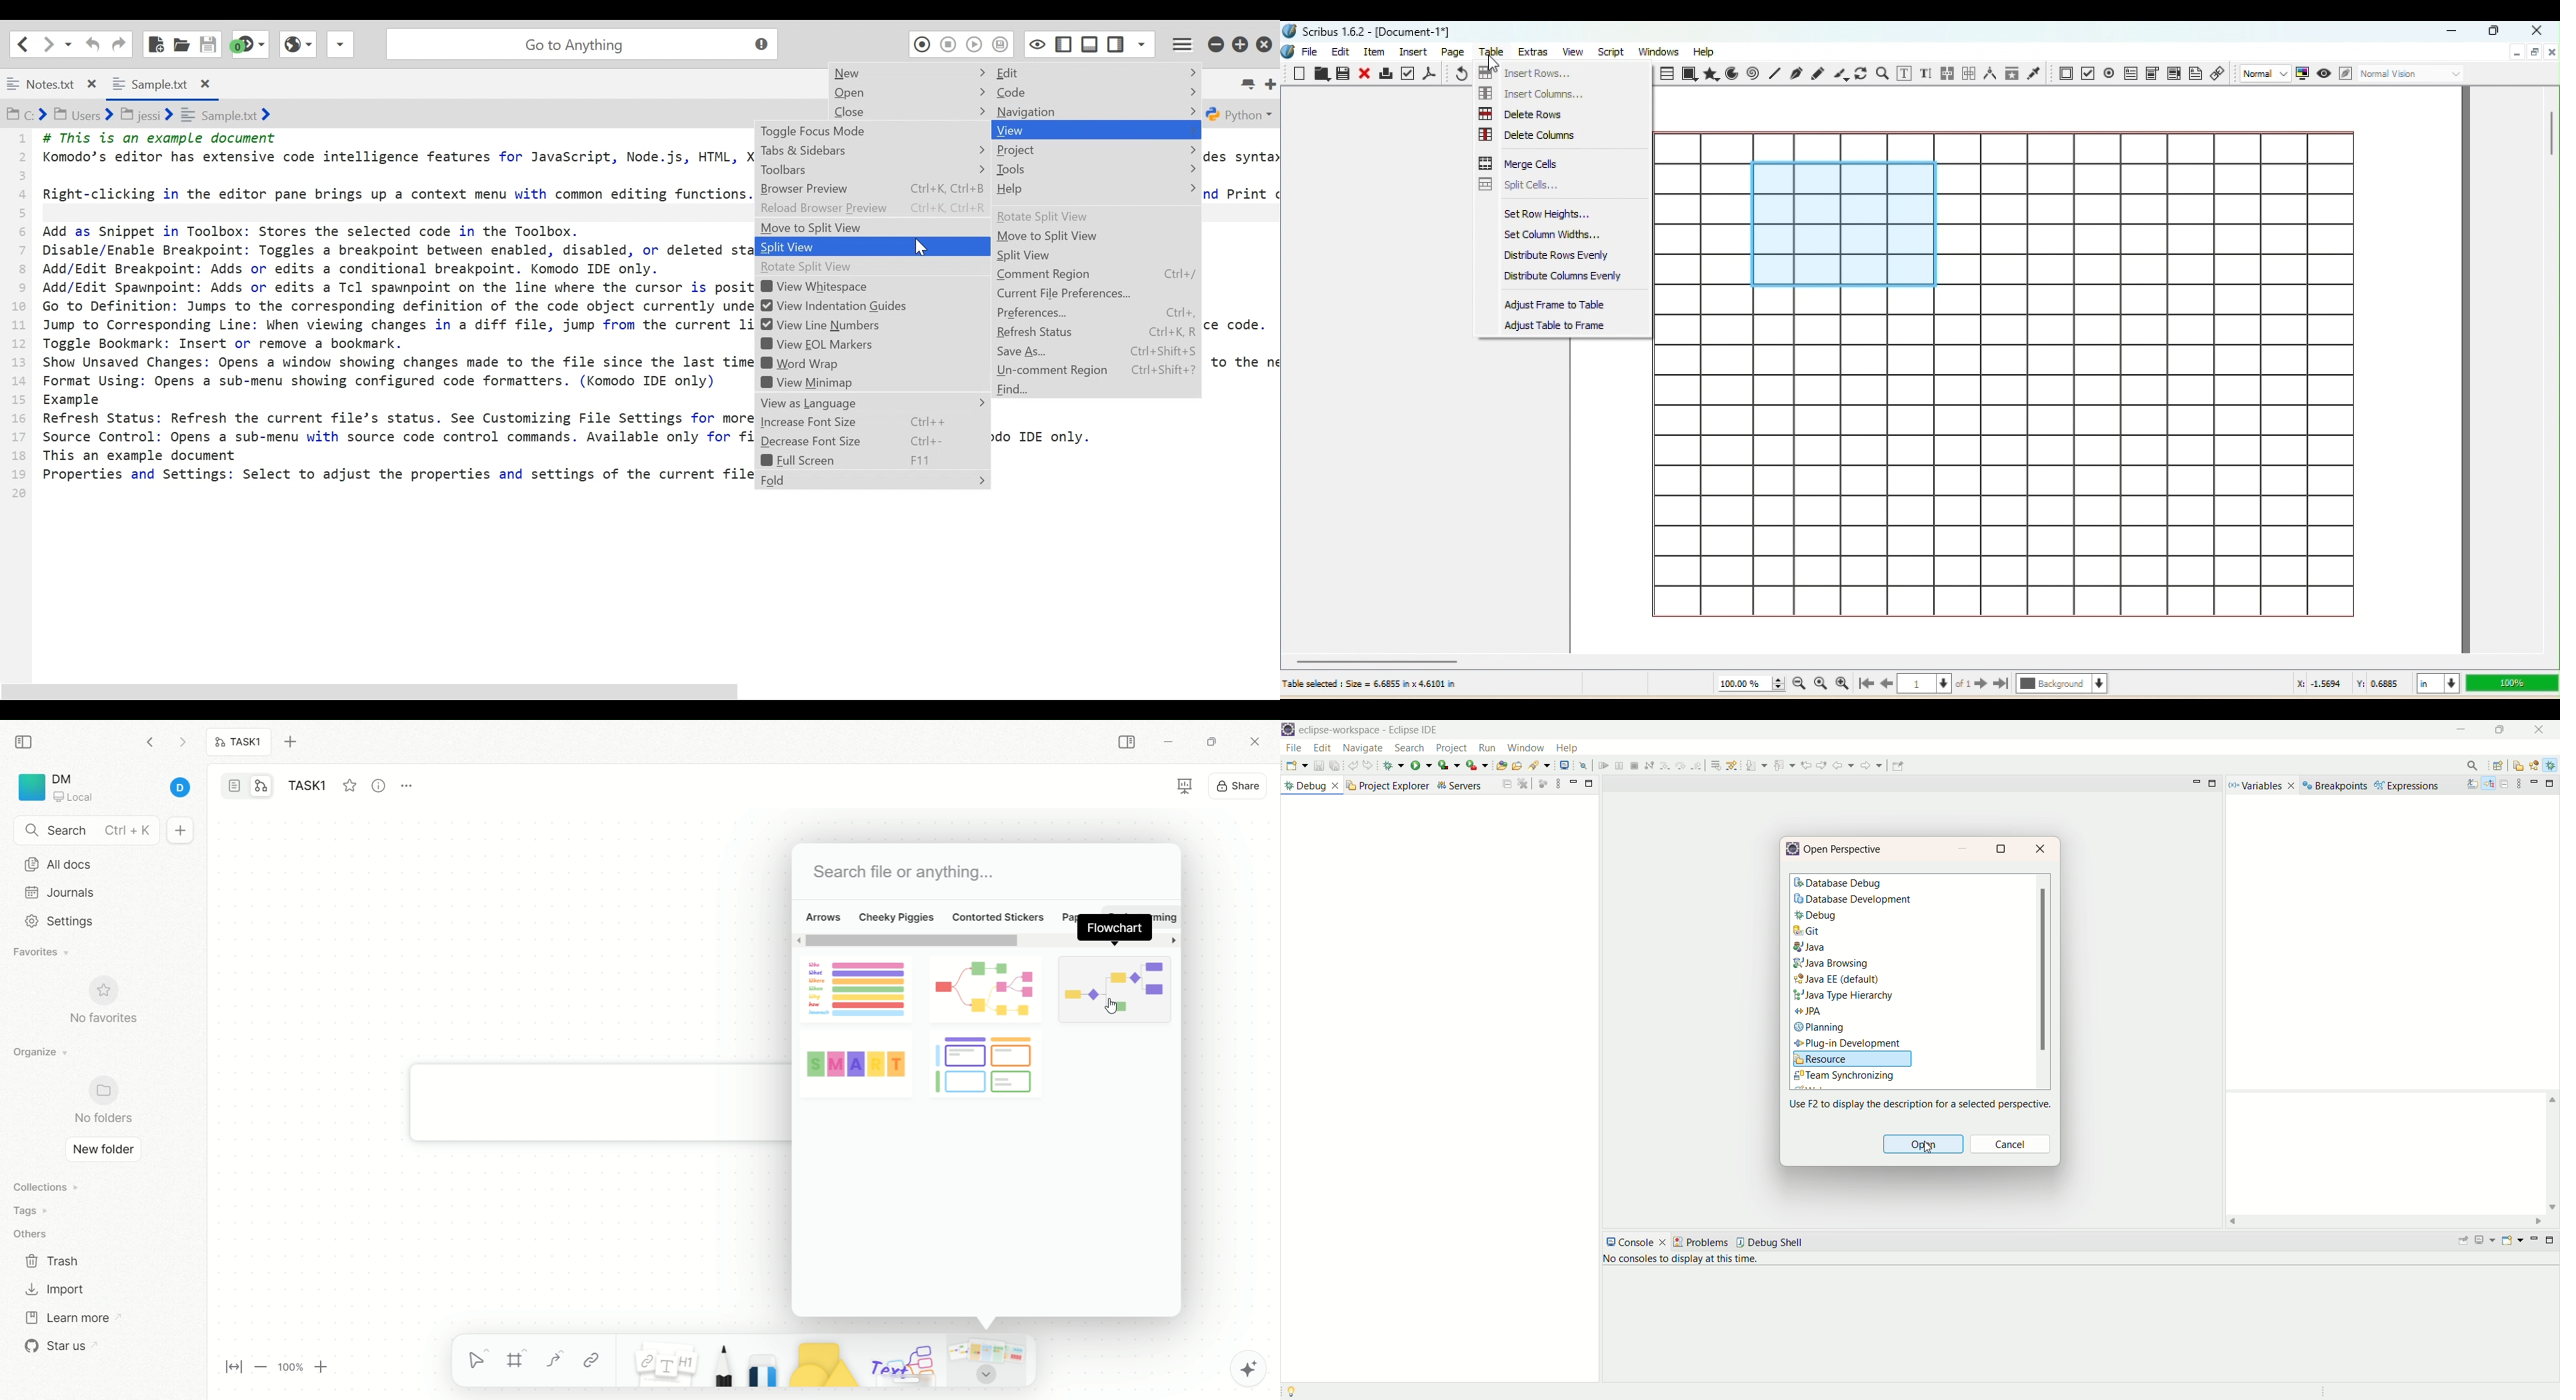 The image size is (2576, 1400). I want to click on View as Language, so click(873, 403).